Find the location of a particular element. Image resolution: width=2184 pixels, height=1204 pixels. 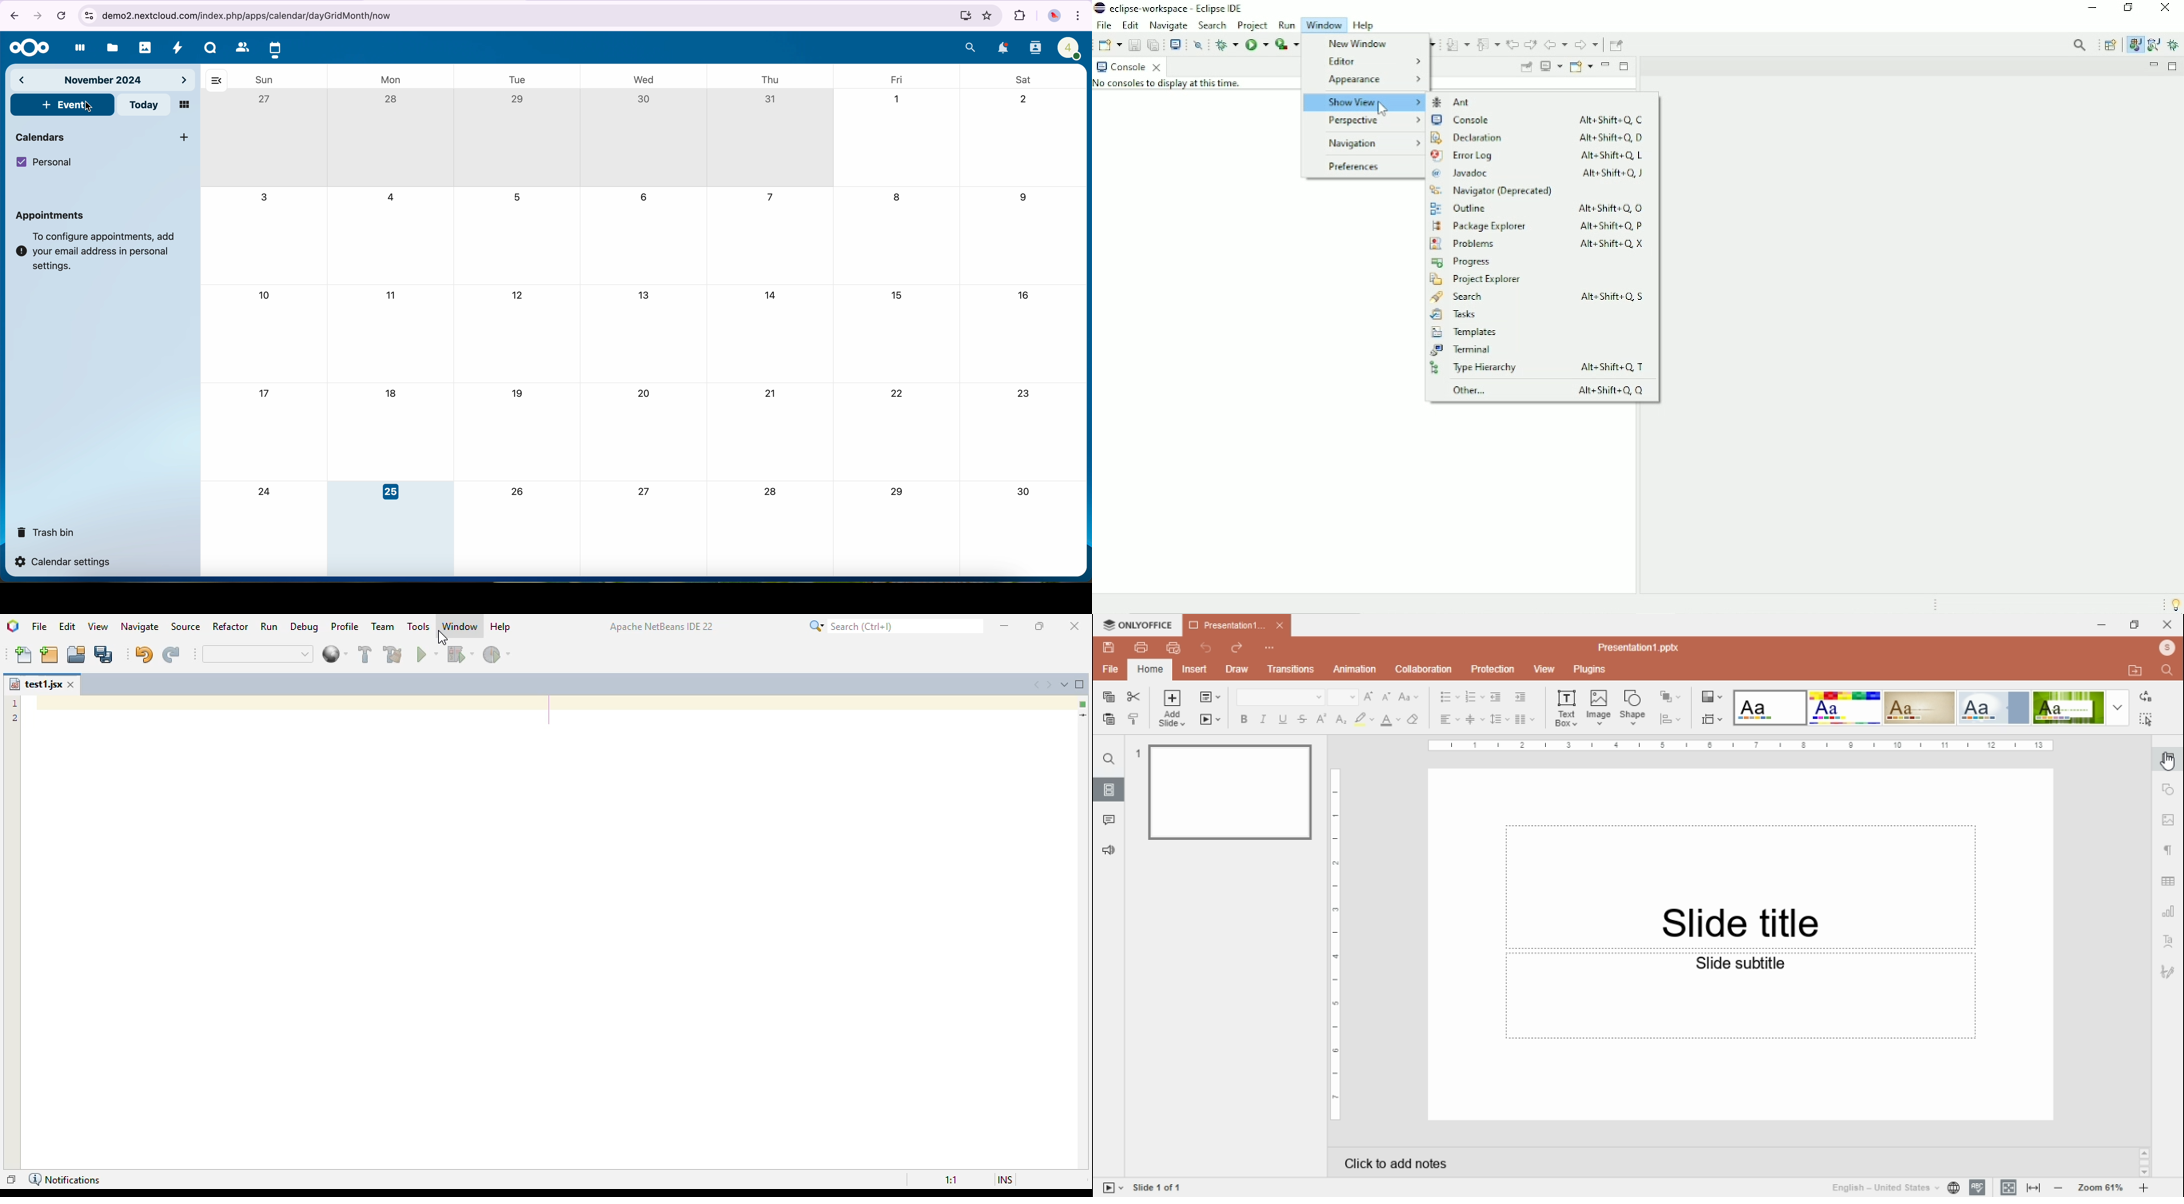

click on event is located at coordinates (63, 105).